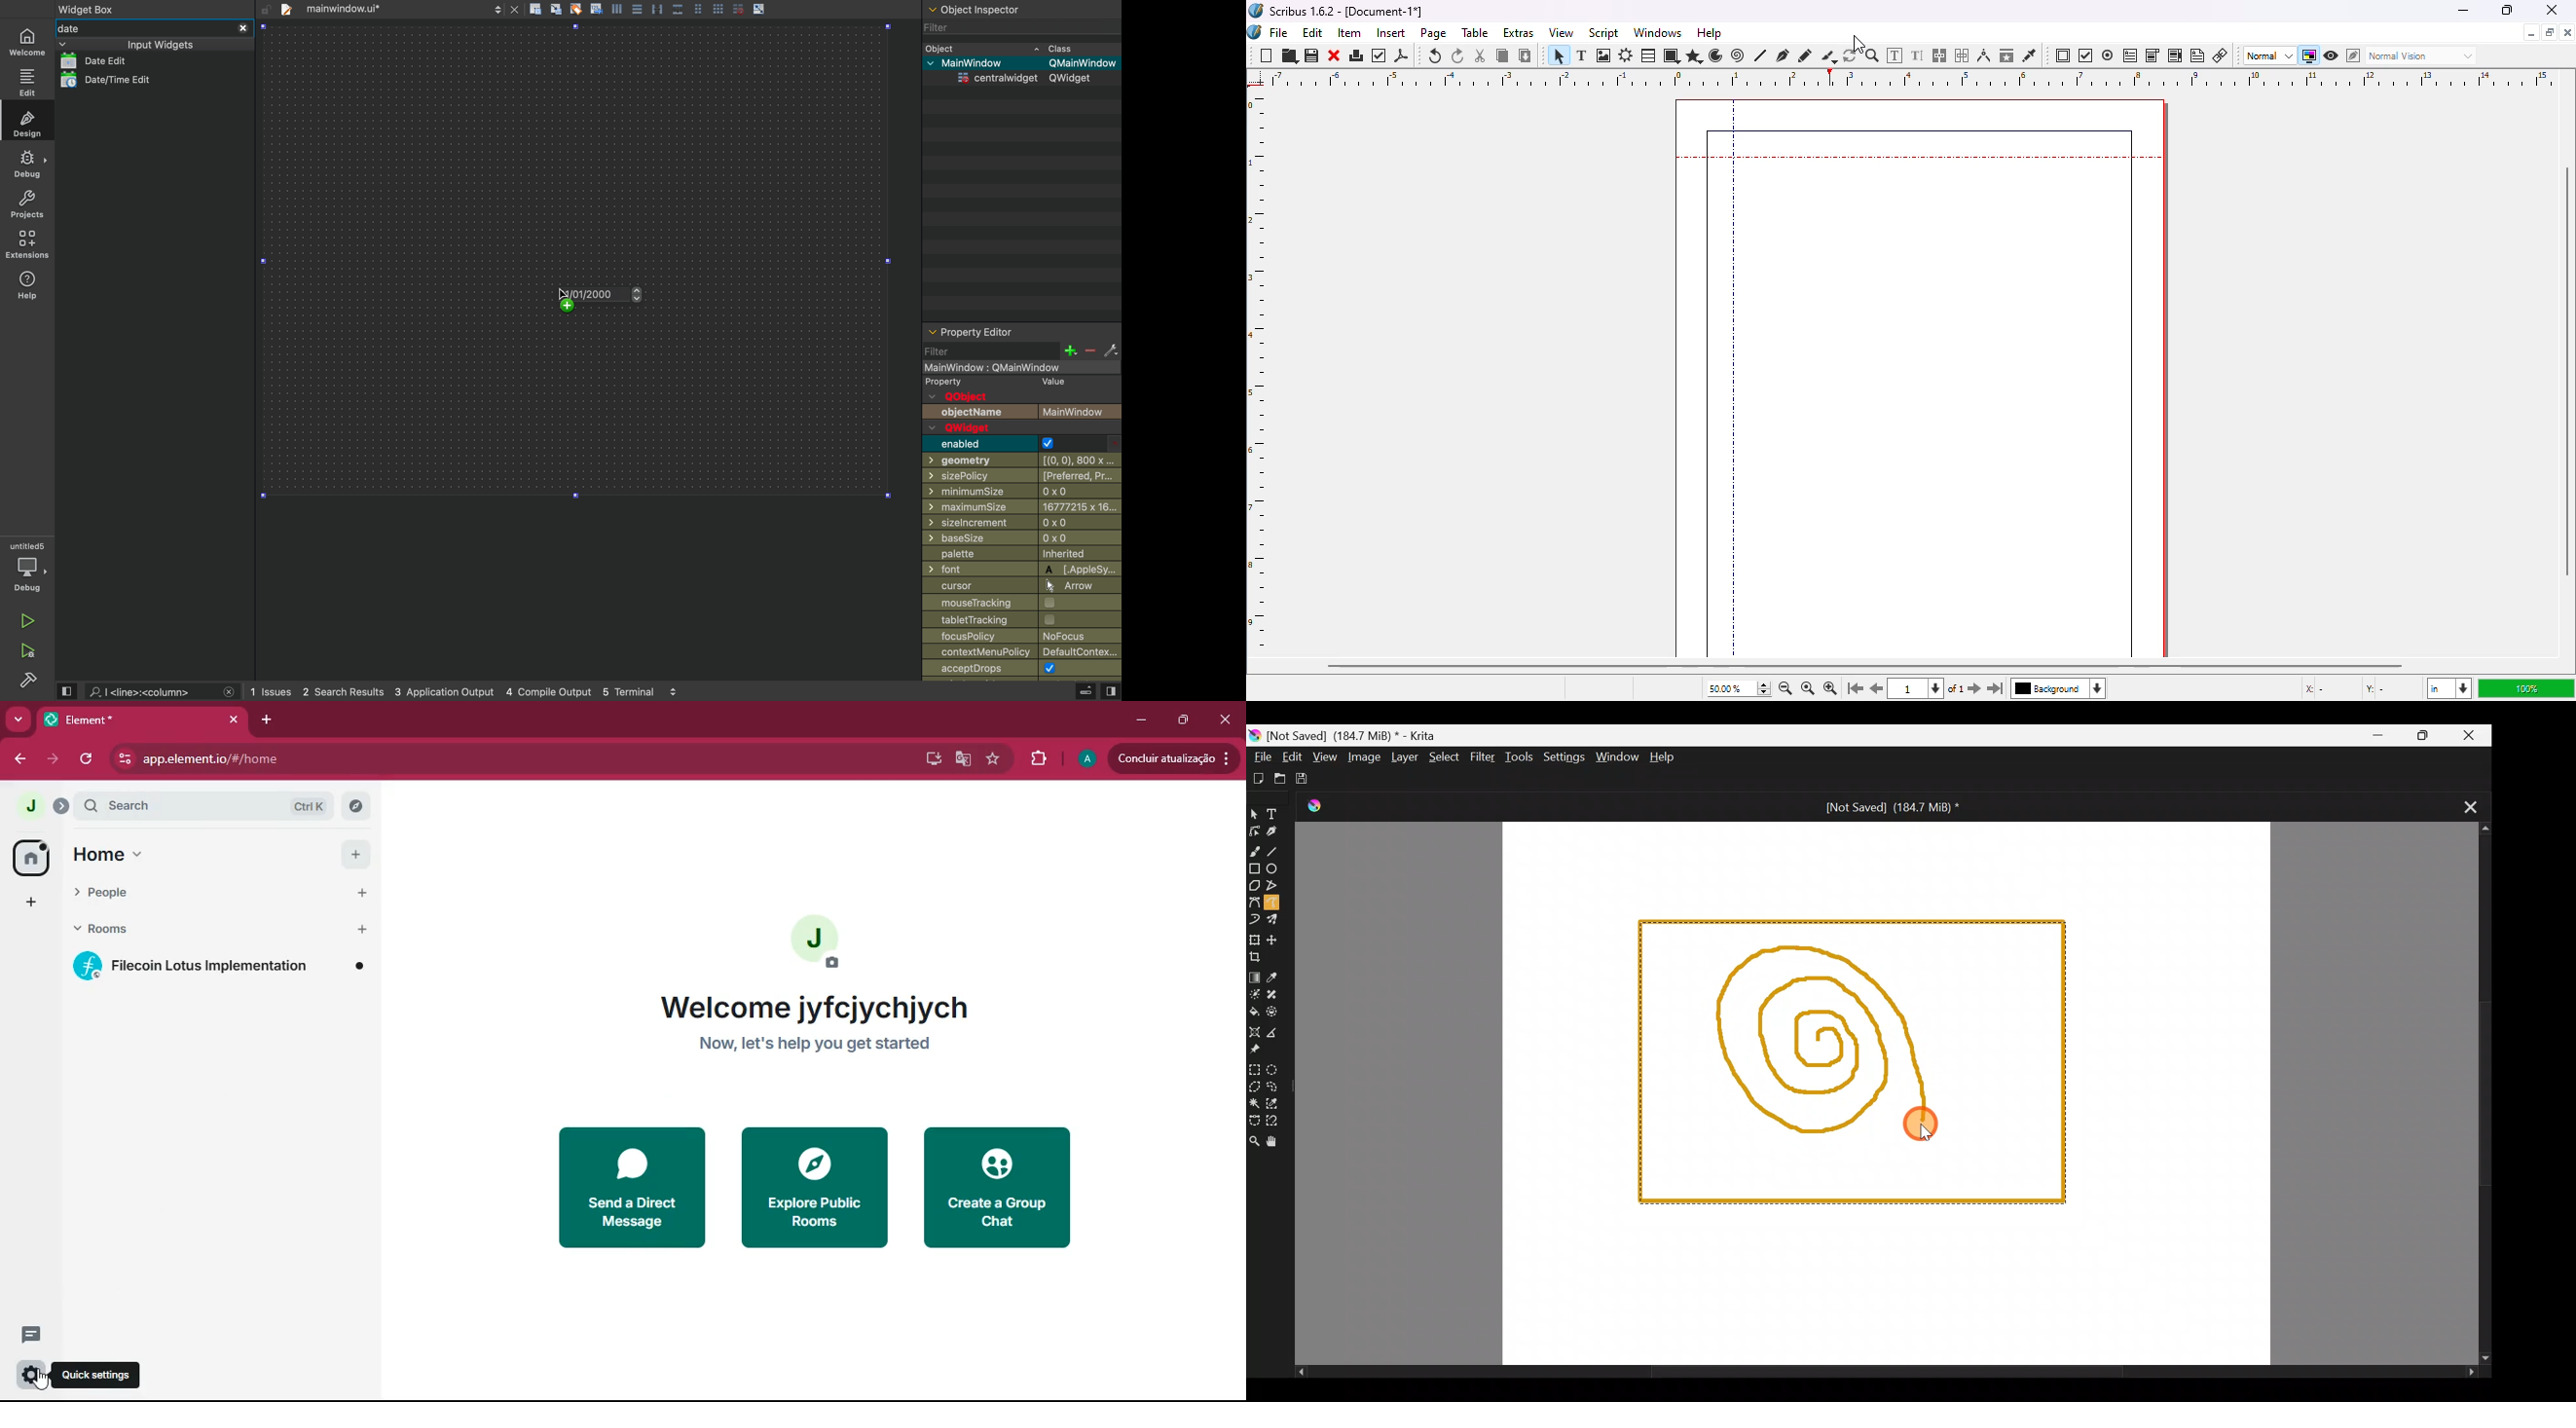  Describe the element at coordinates (818, 944) in the screenshot. I see `profile picture` at that location.